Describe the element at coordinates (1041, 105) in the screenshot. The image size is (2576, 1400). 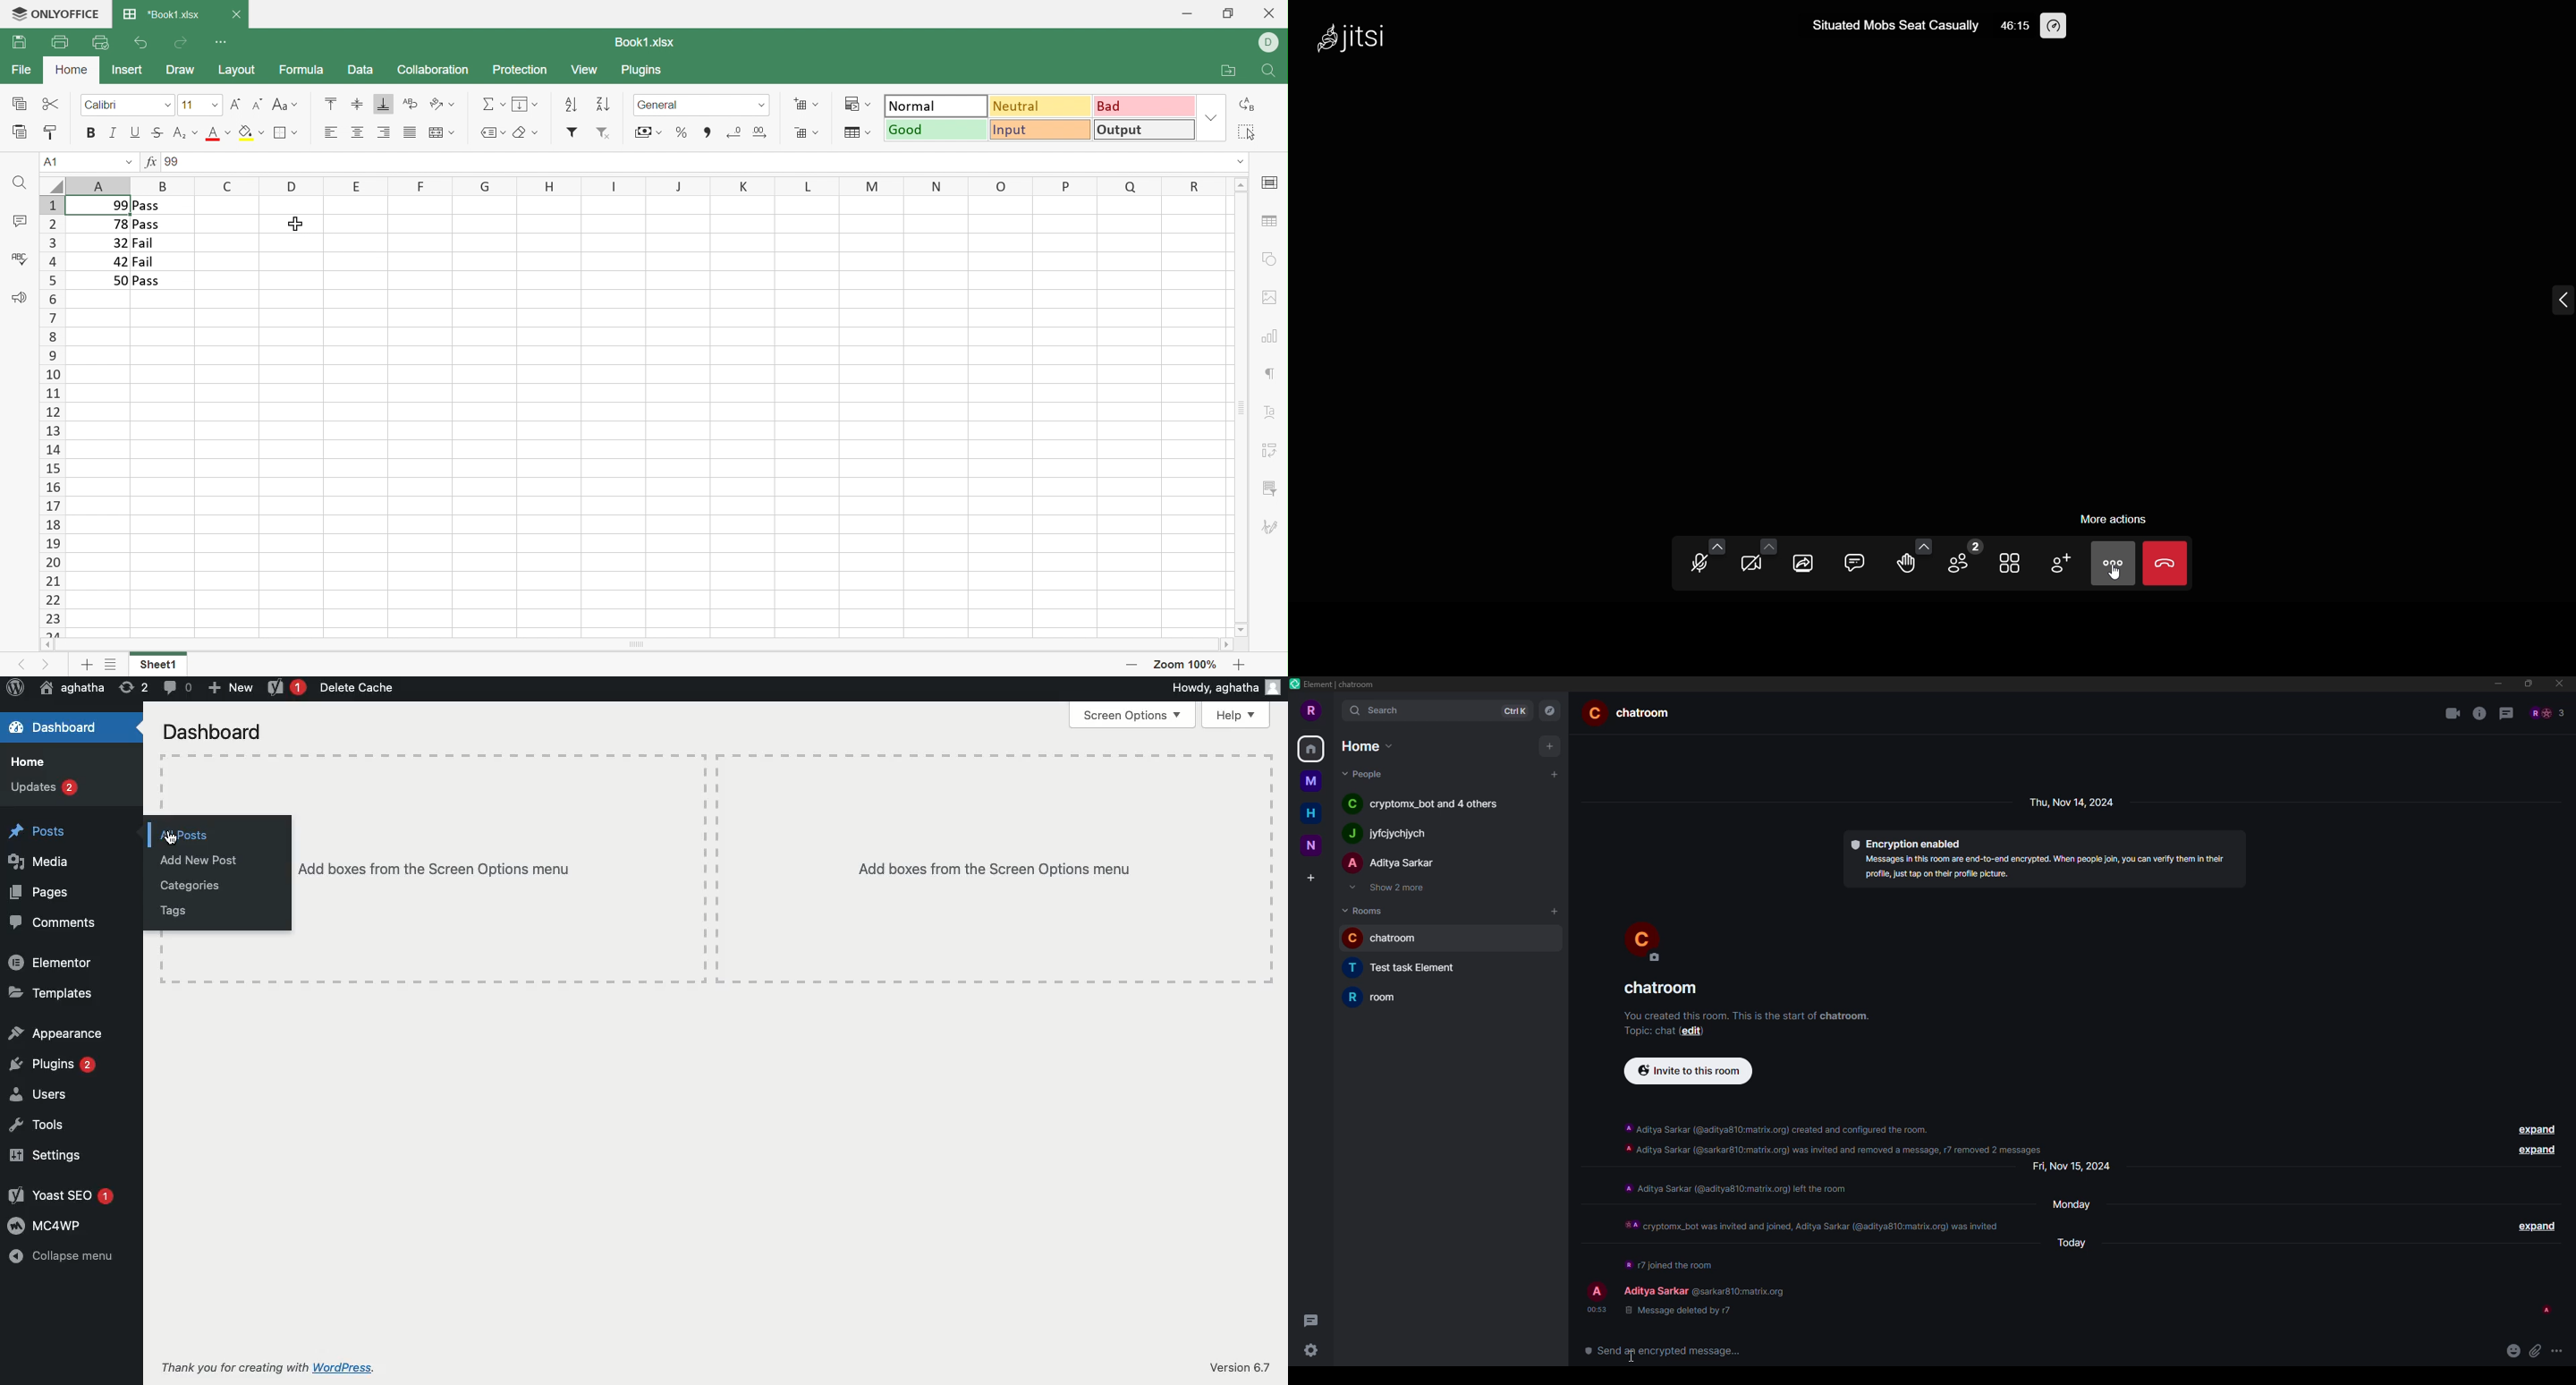
I see `Neutral` at that location.